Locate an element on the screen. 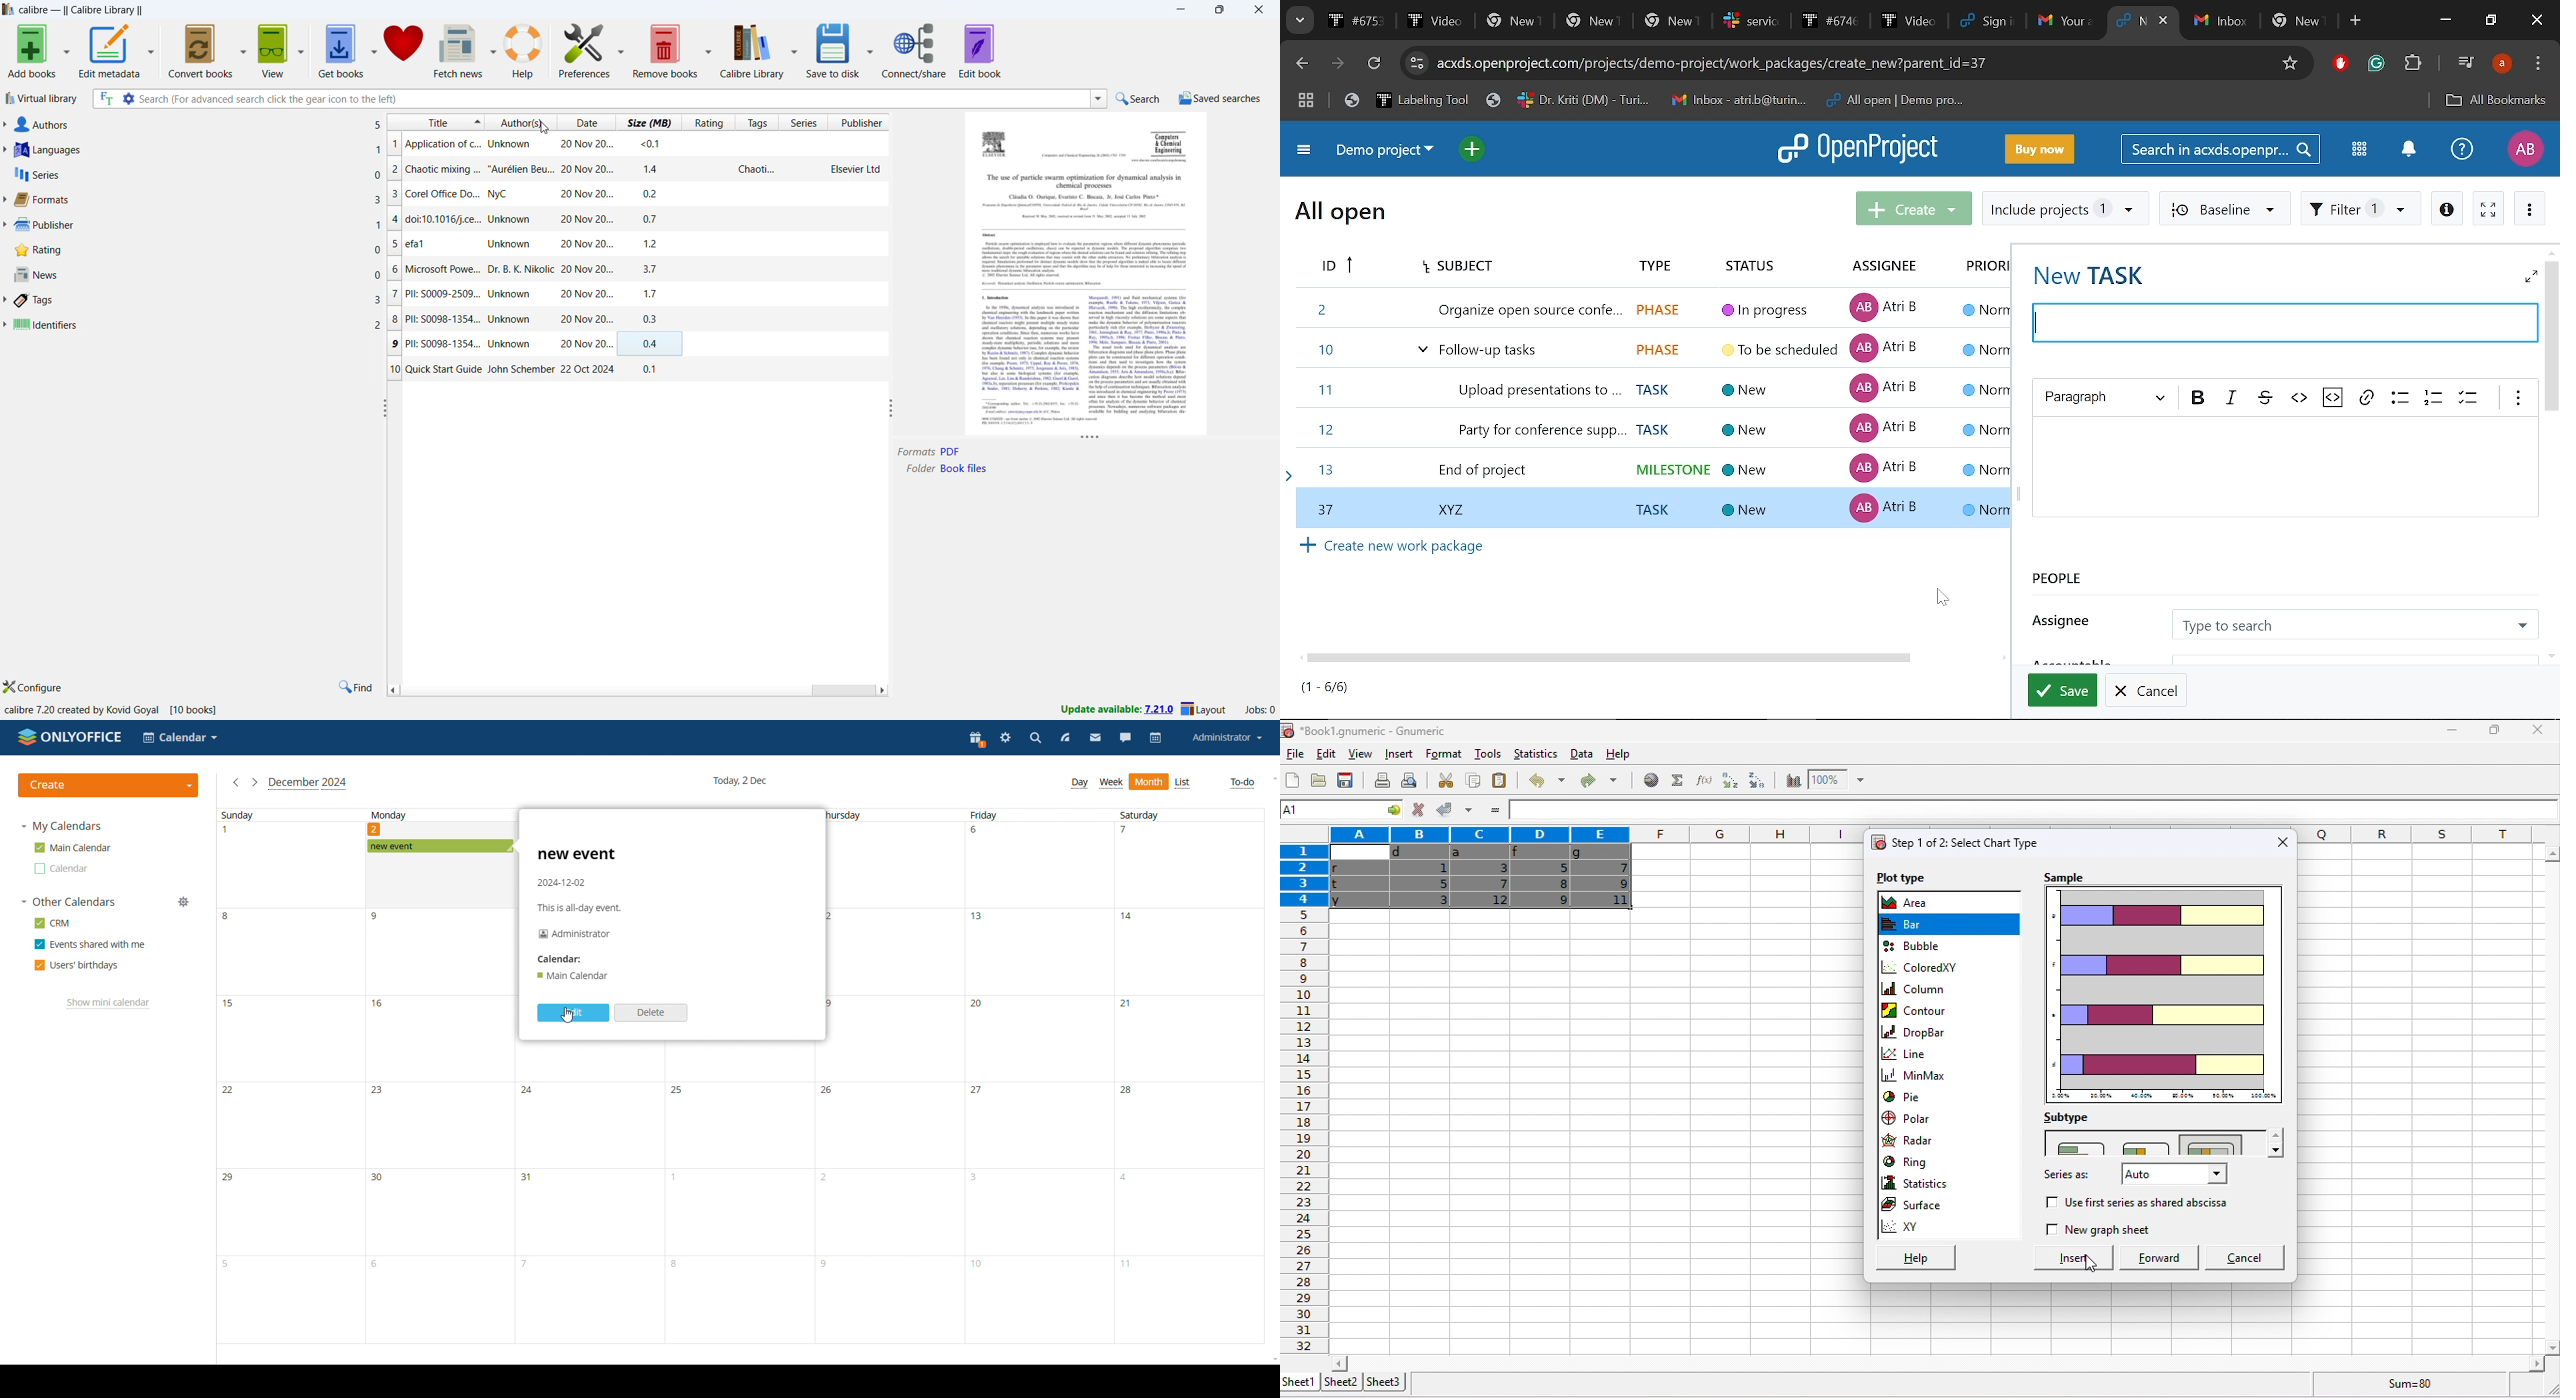 The image size is (2576, 1400). efal Unknown 20 Nov 20... is located at coordinates (514, 243).